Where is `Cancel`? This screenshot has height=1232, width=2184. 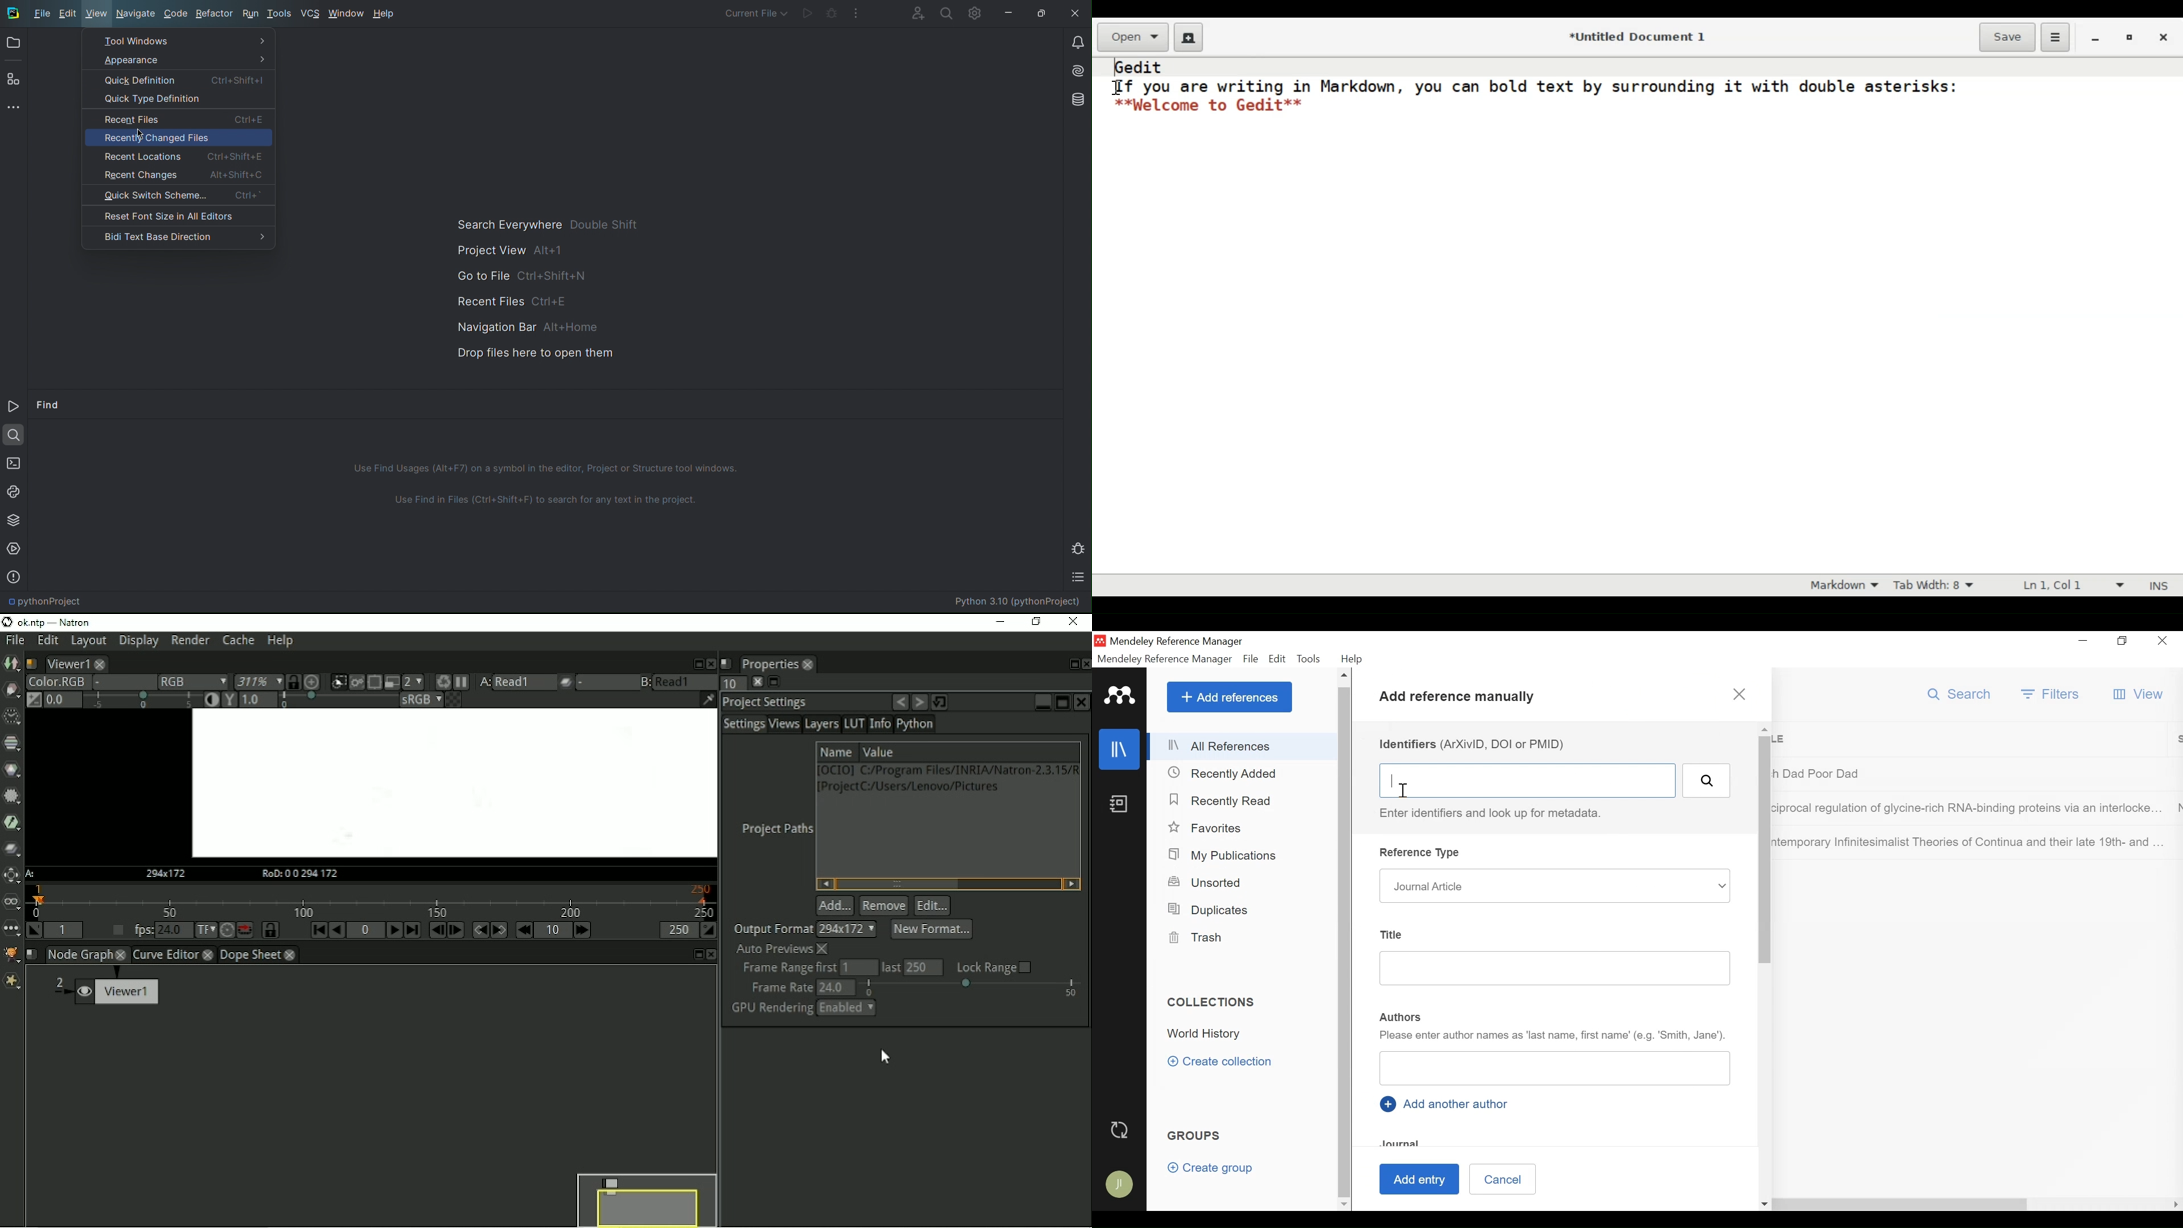 Cancel is located at coordinates (1502, 1179).